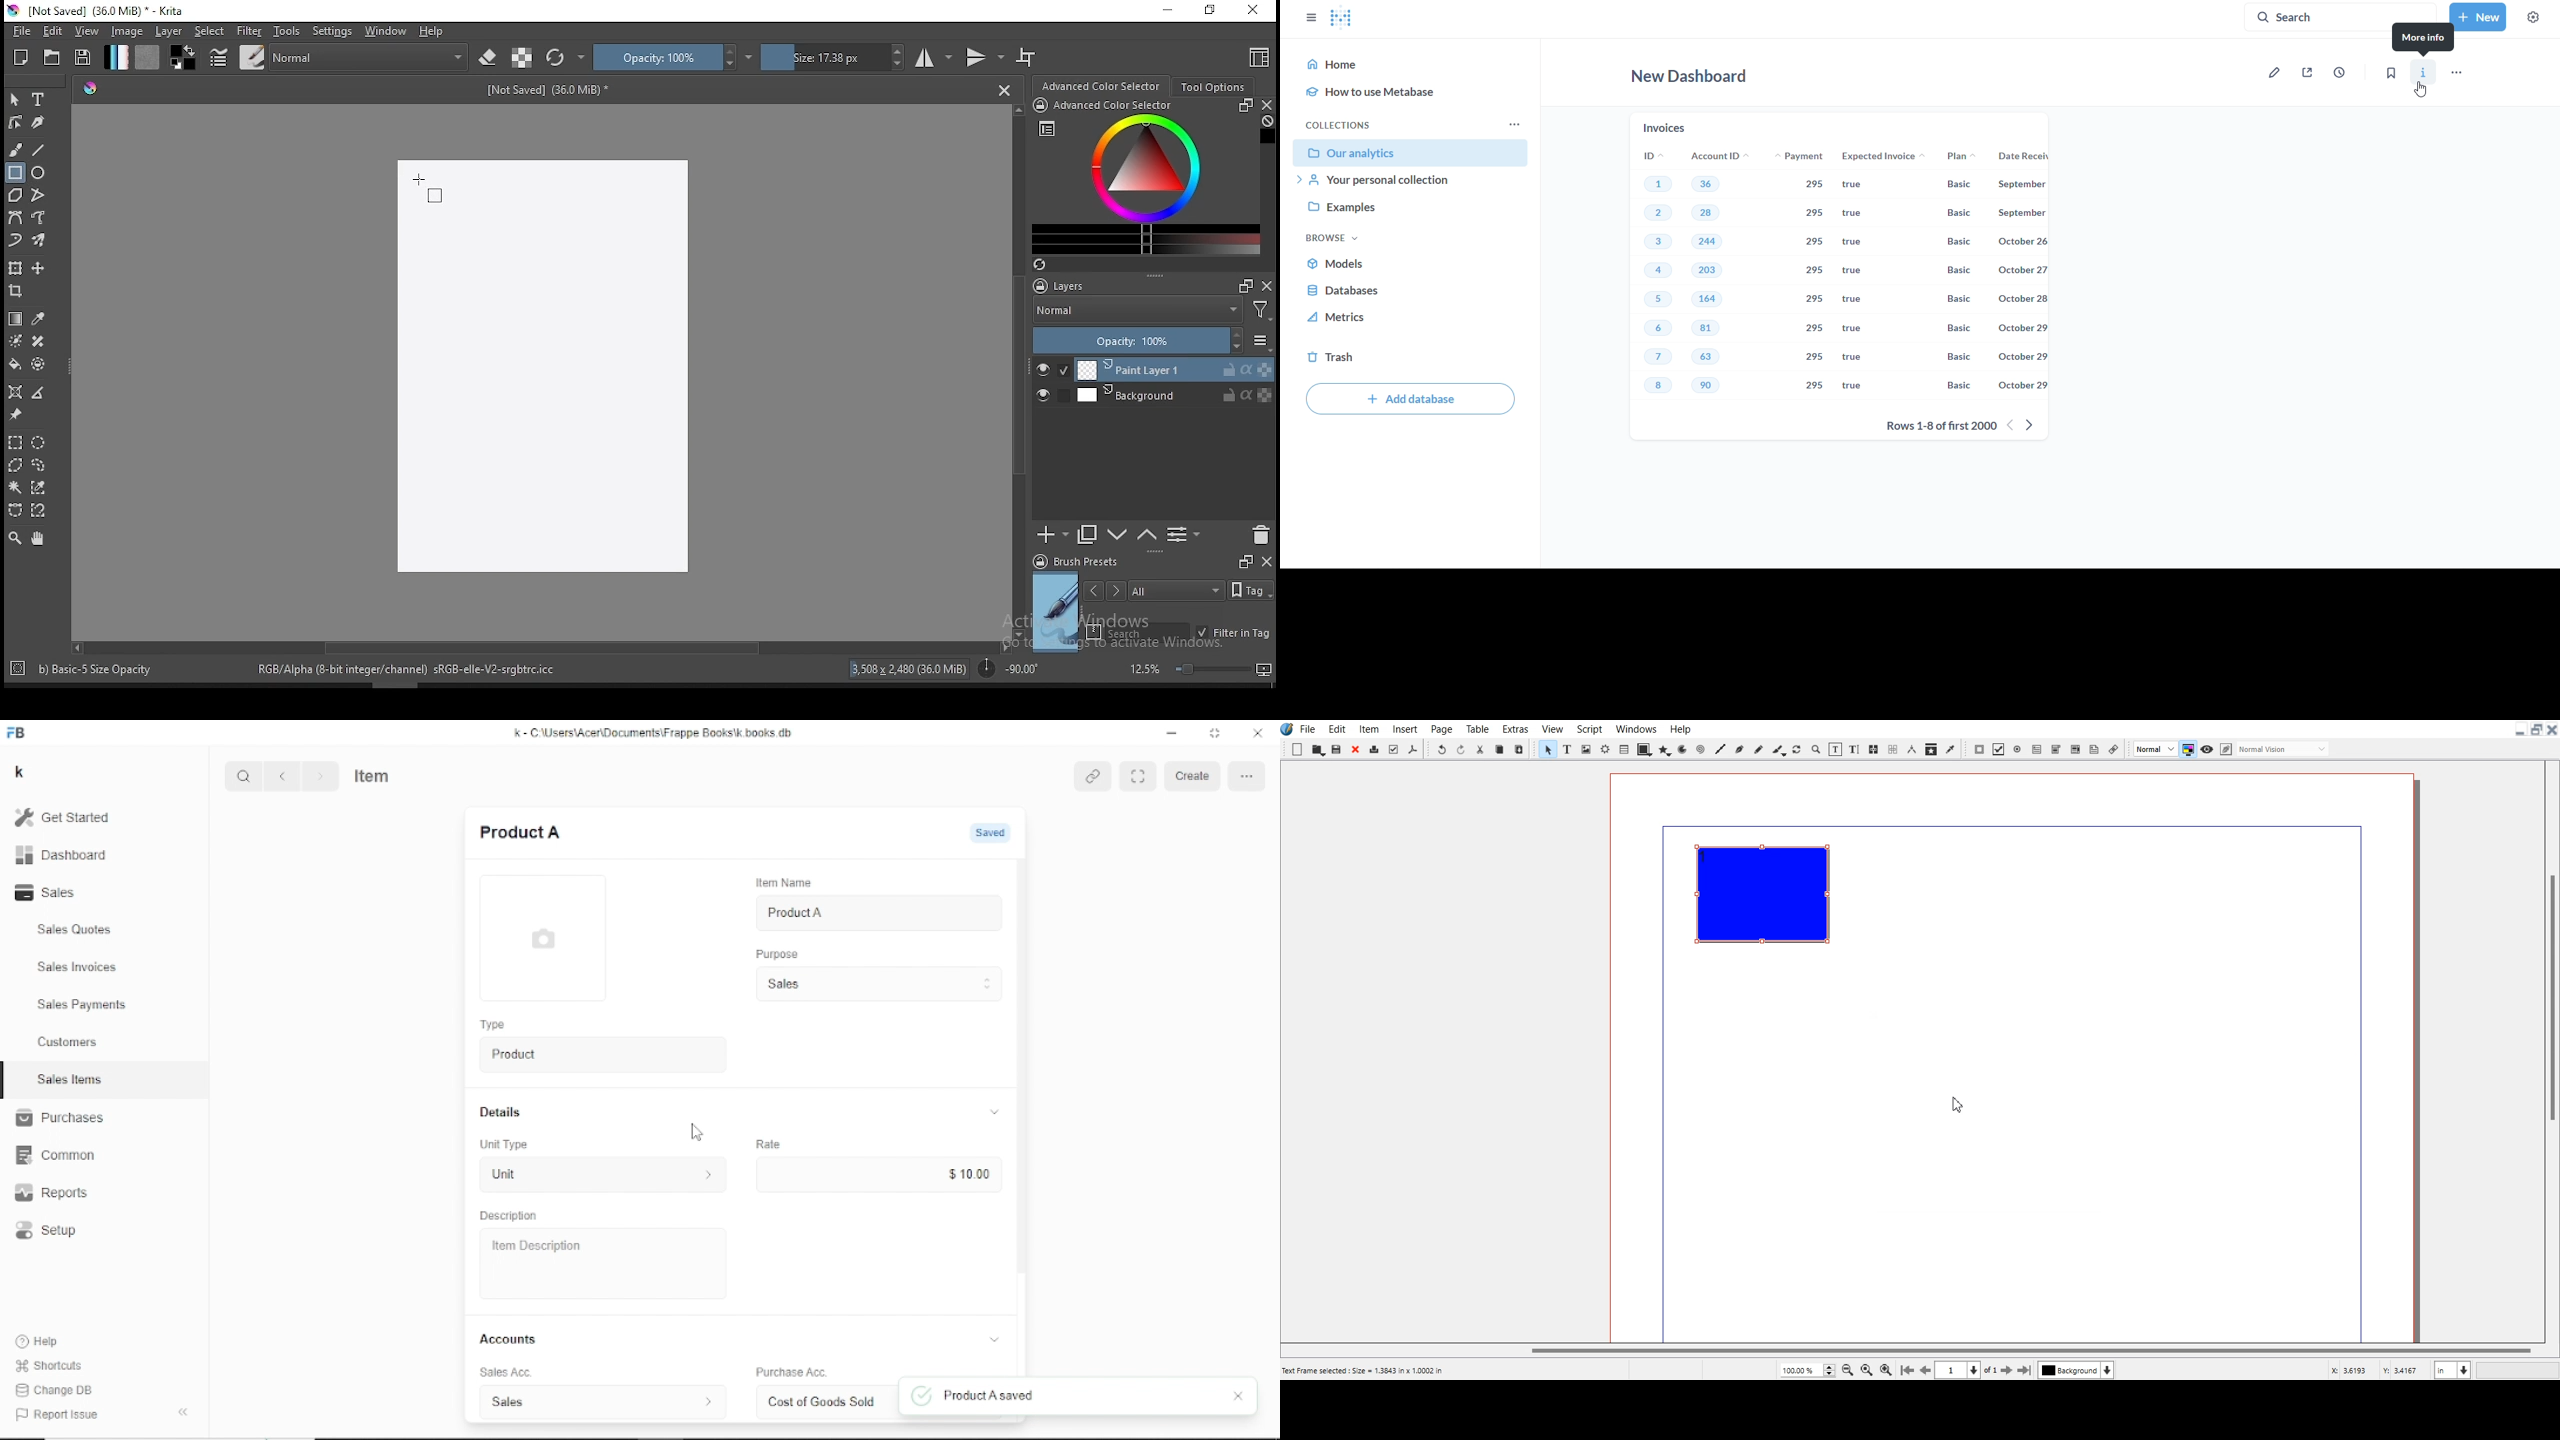 This screenshot has height=1456, width=2576. I want to click on 4, so click(1658, 271).